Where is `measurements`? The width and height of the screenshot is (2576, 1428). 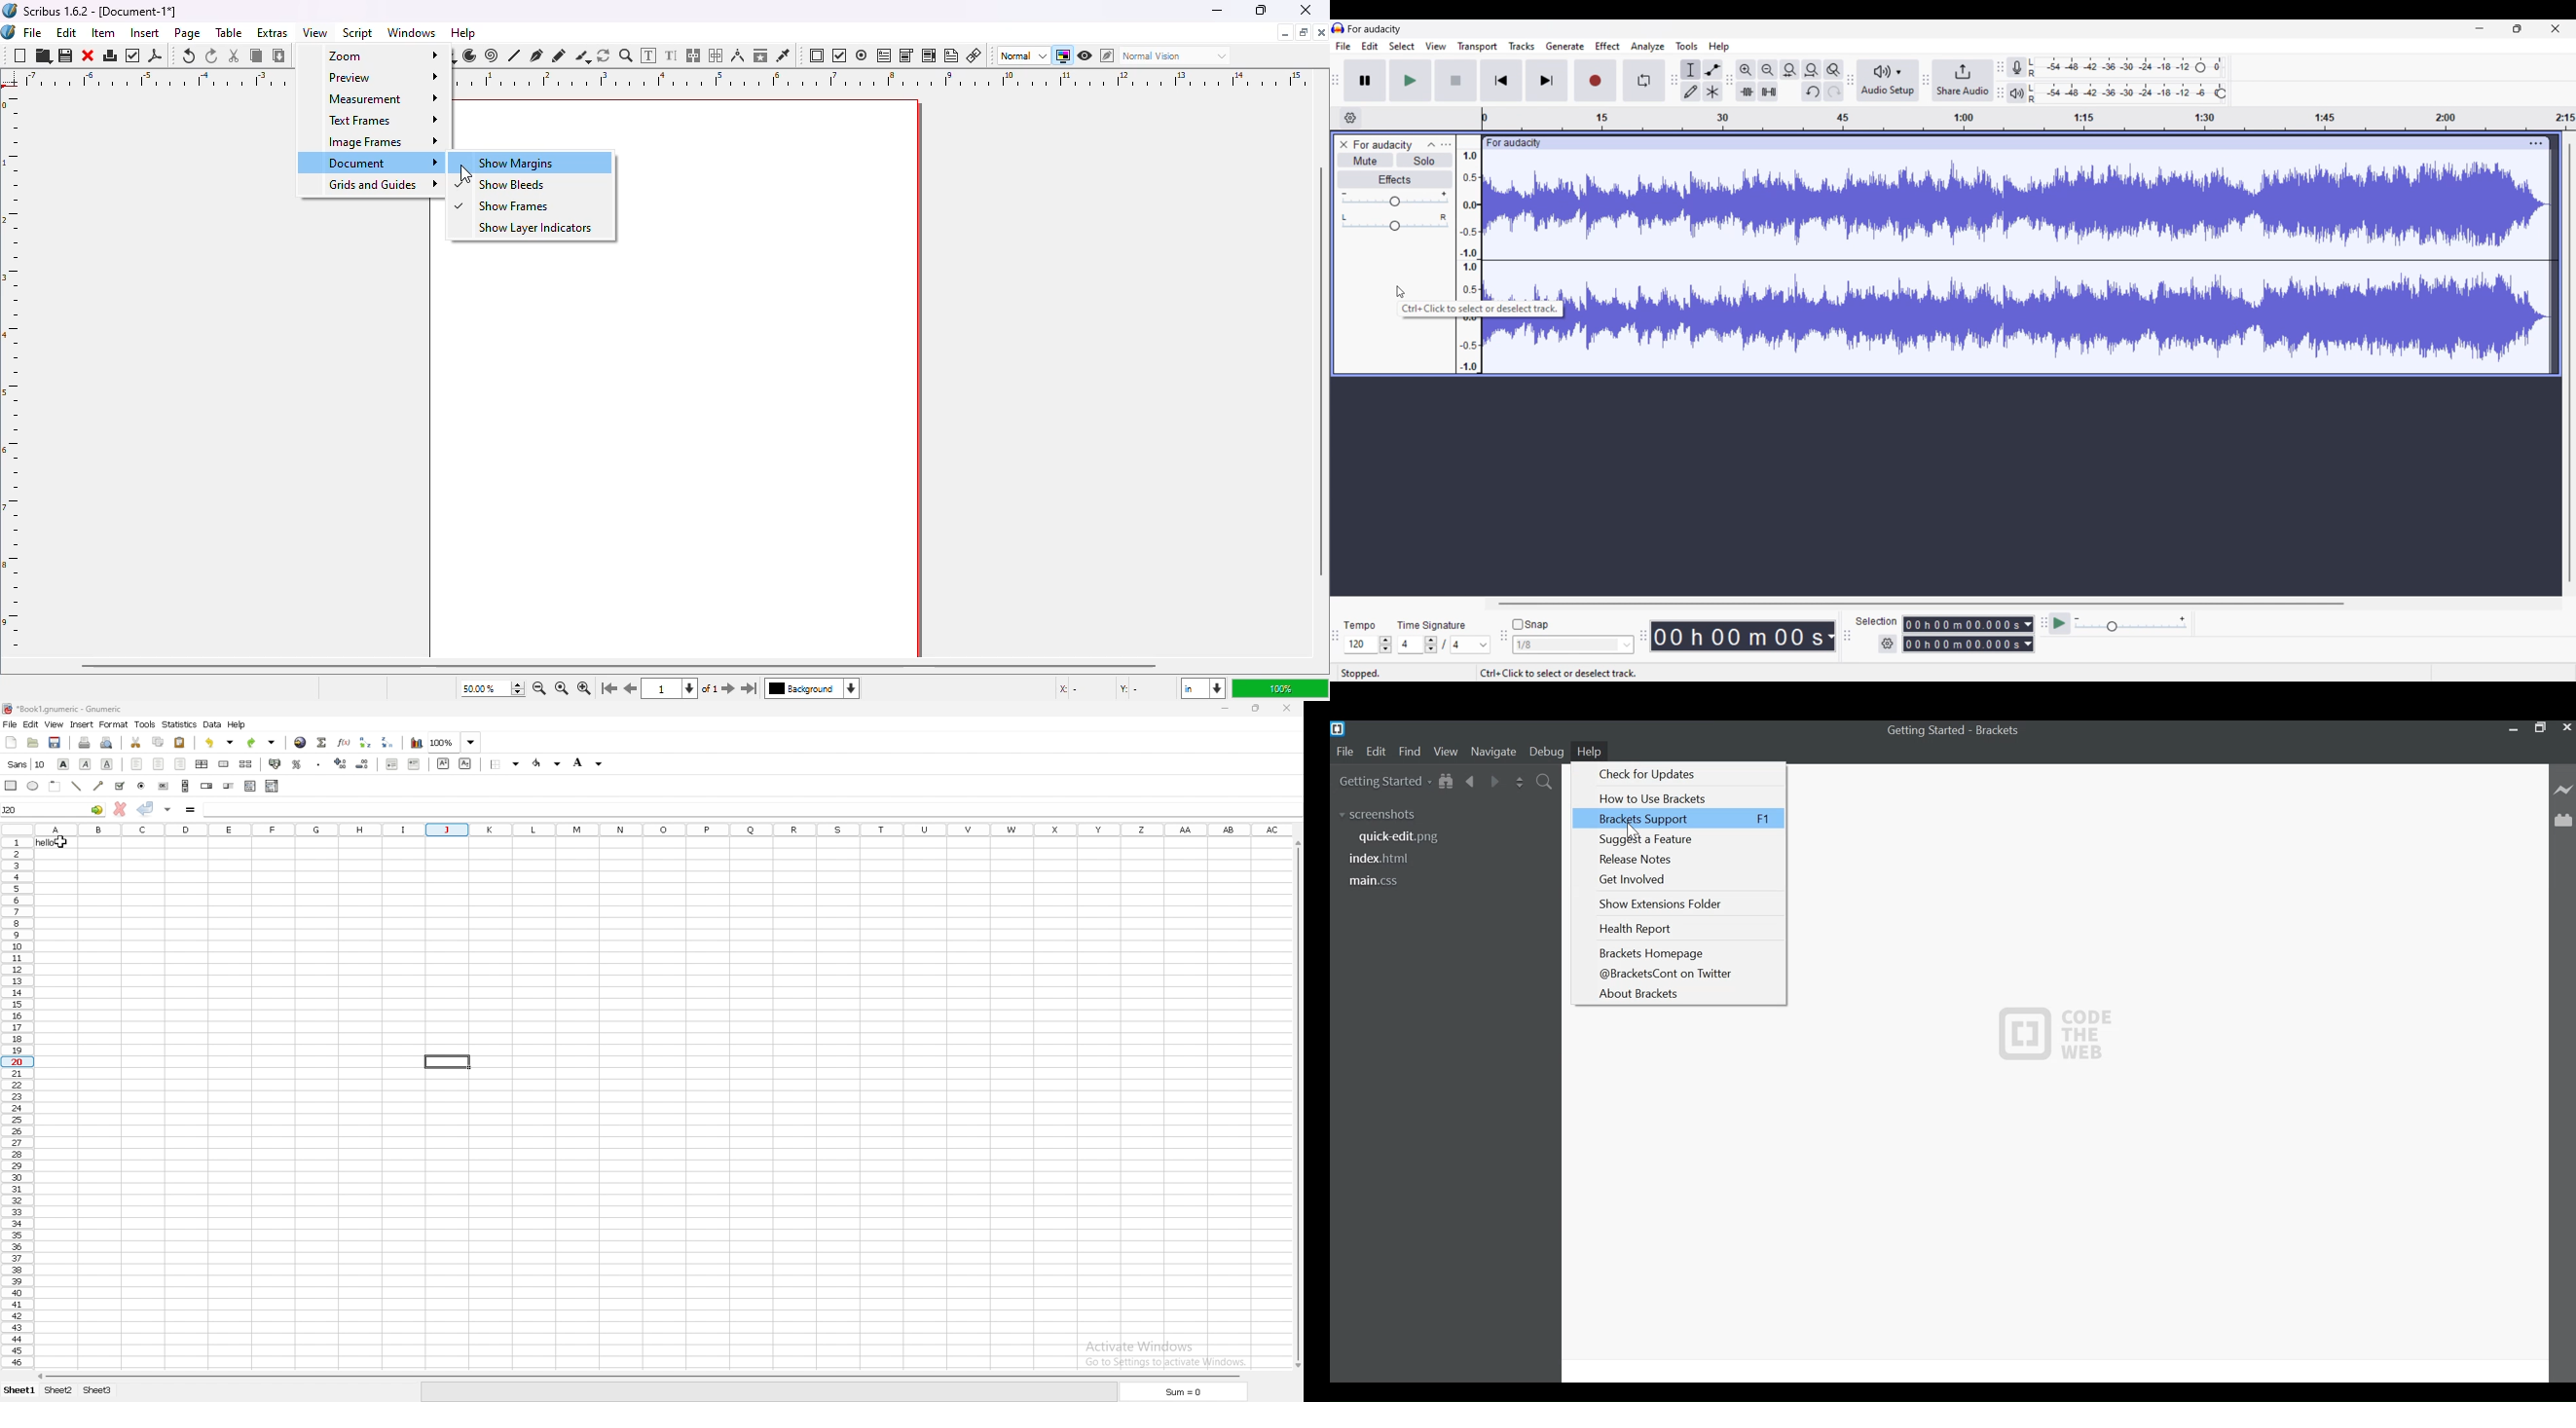
measurements is located at coordinates (738, 55).